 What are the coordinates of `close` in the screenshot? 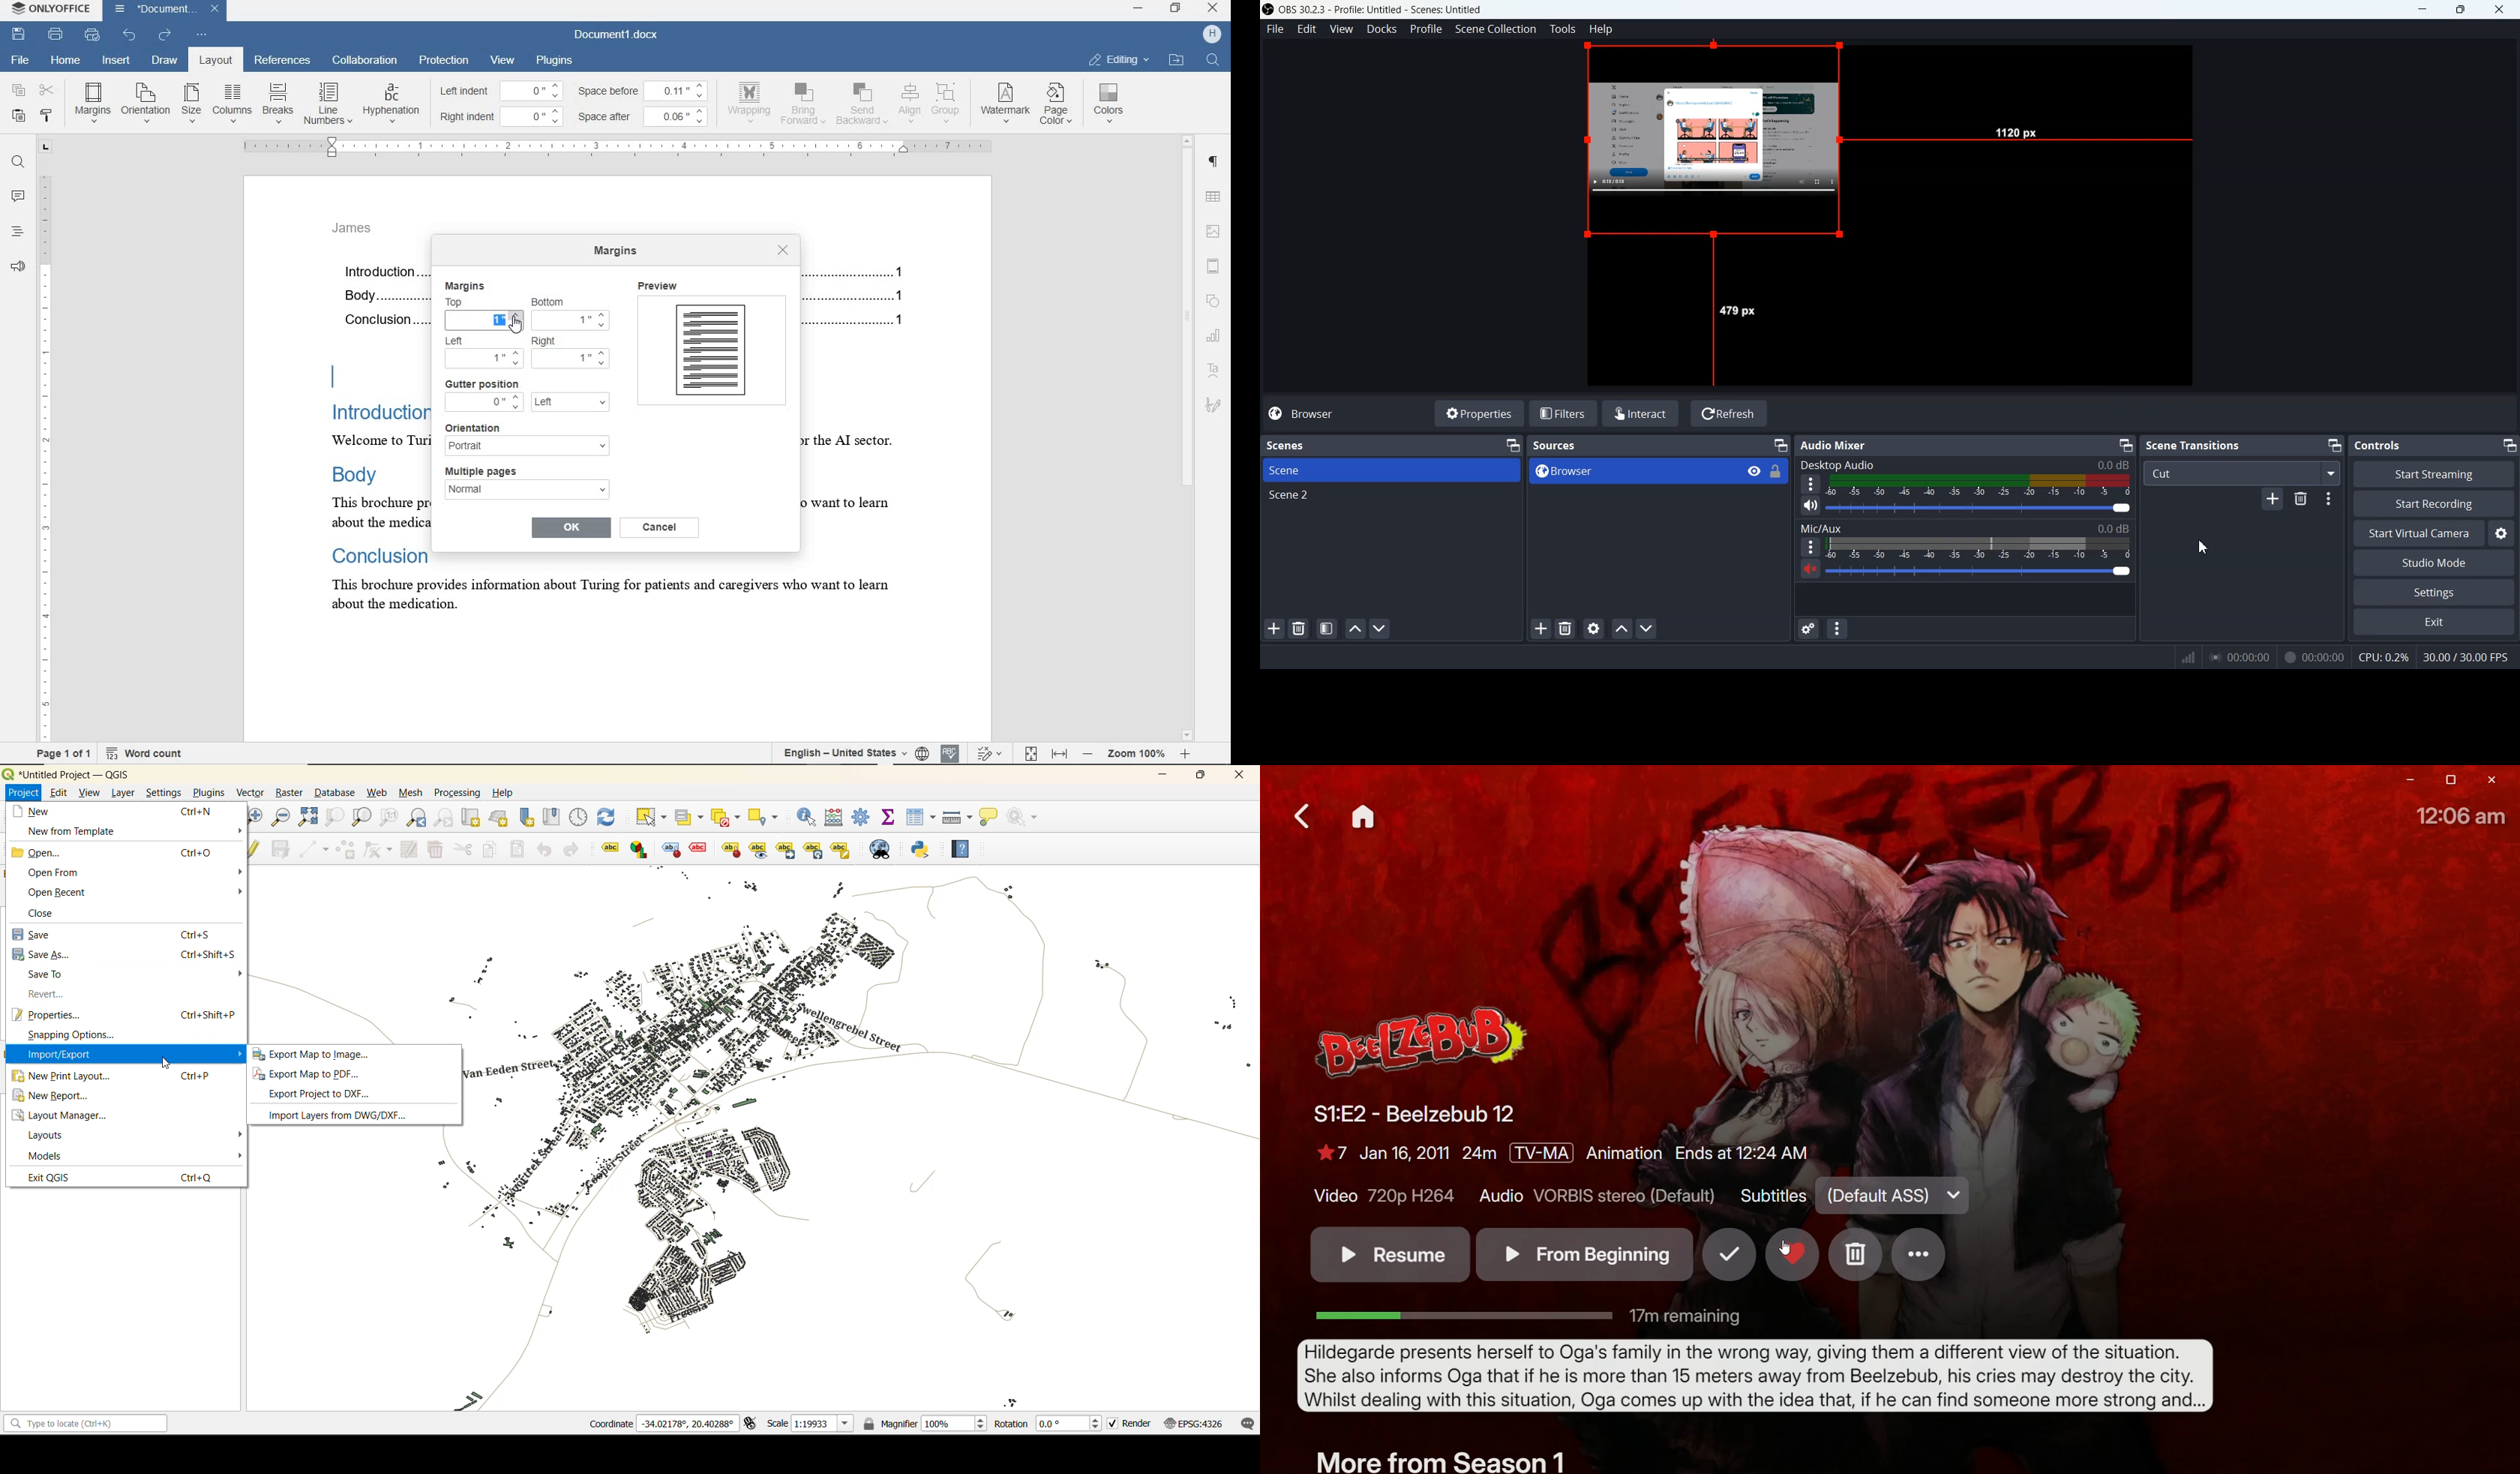 It's located at (1239, 774).